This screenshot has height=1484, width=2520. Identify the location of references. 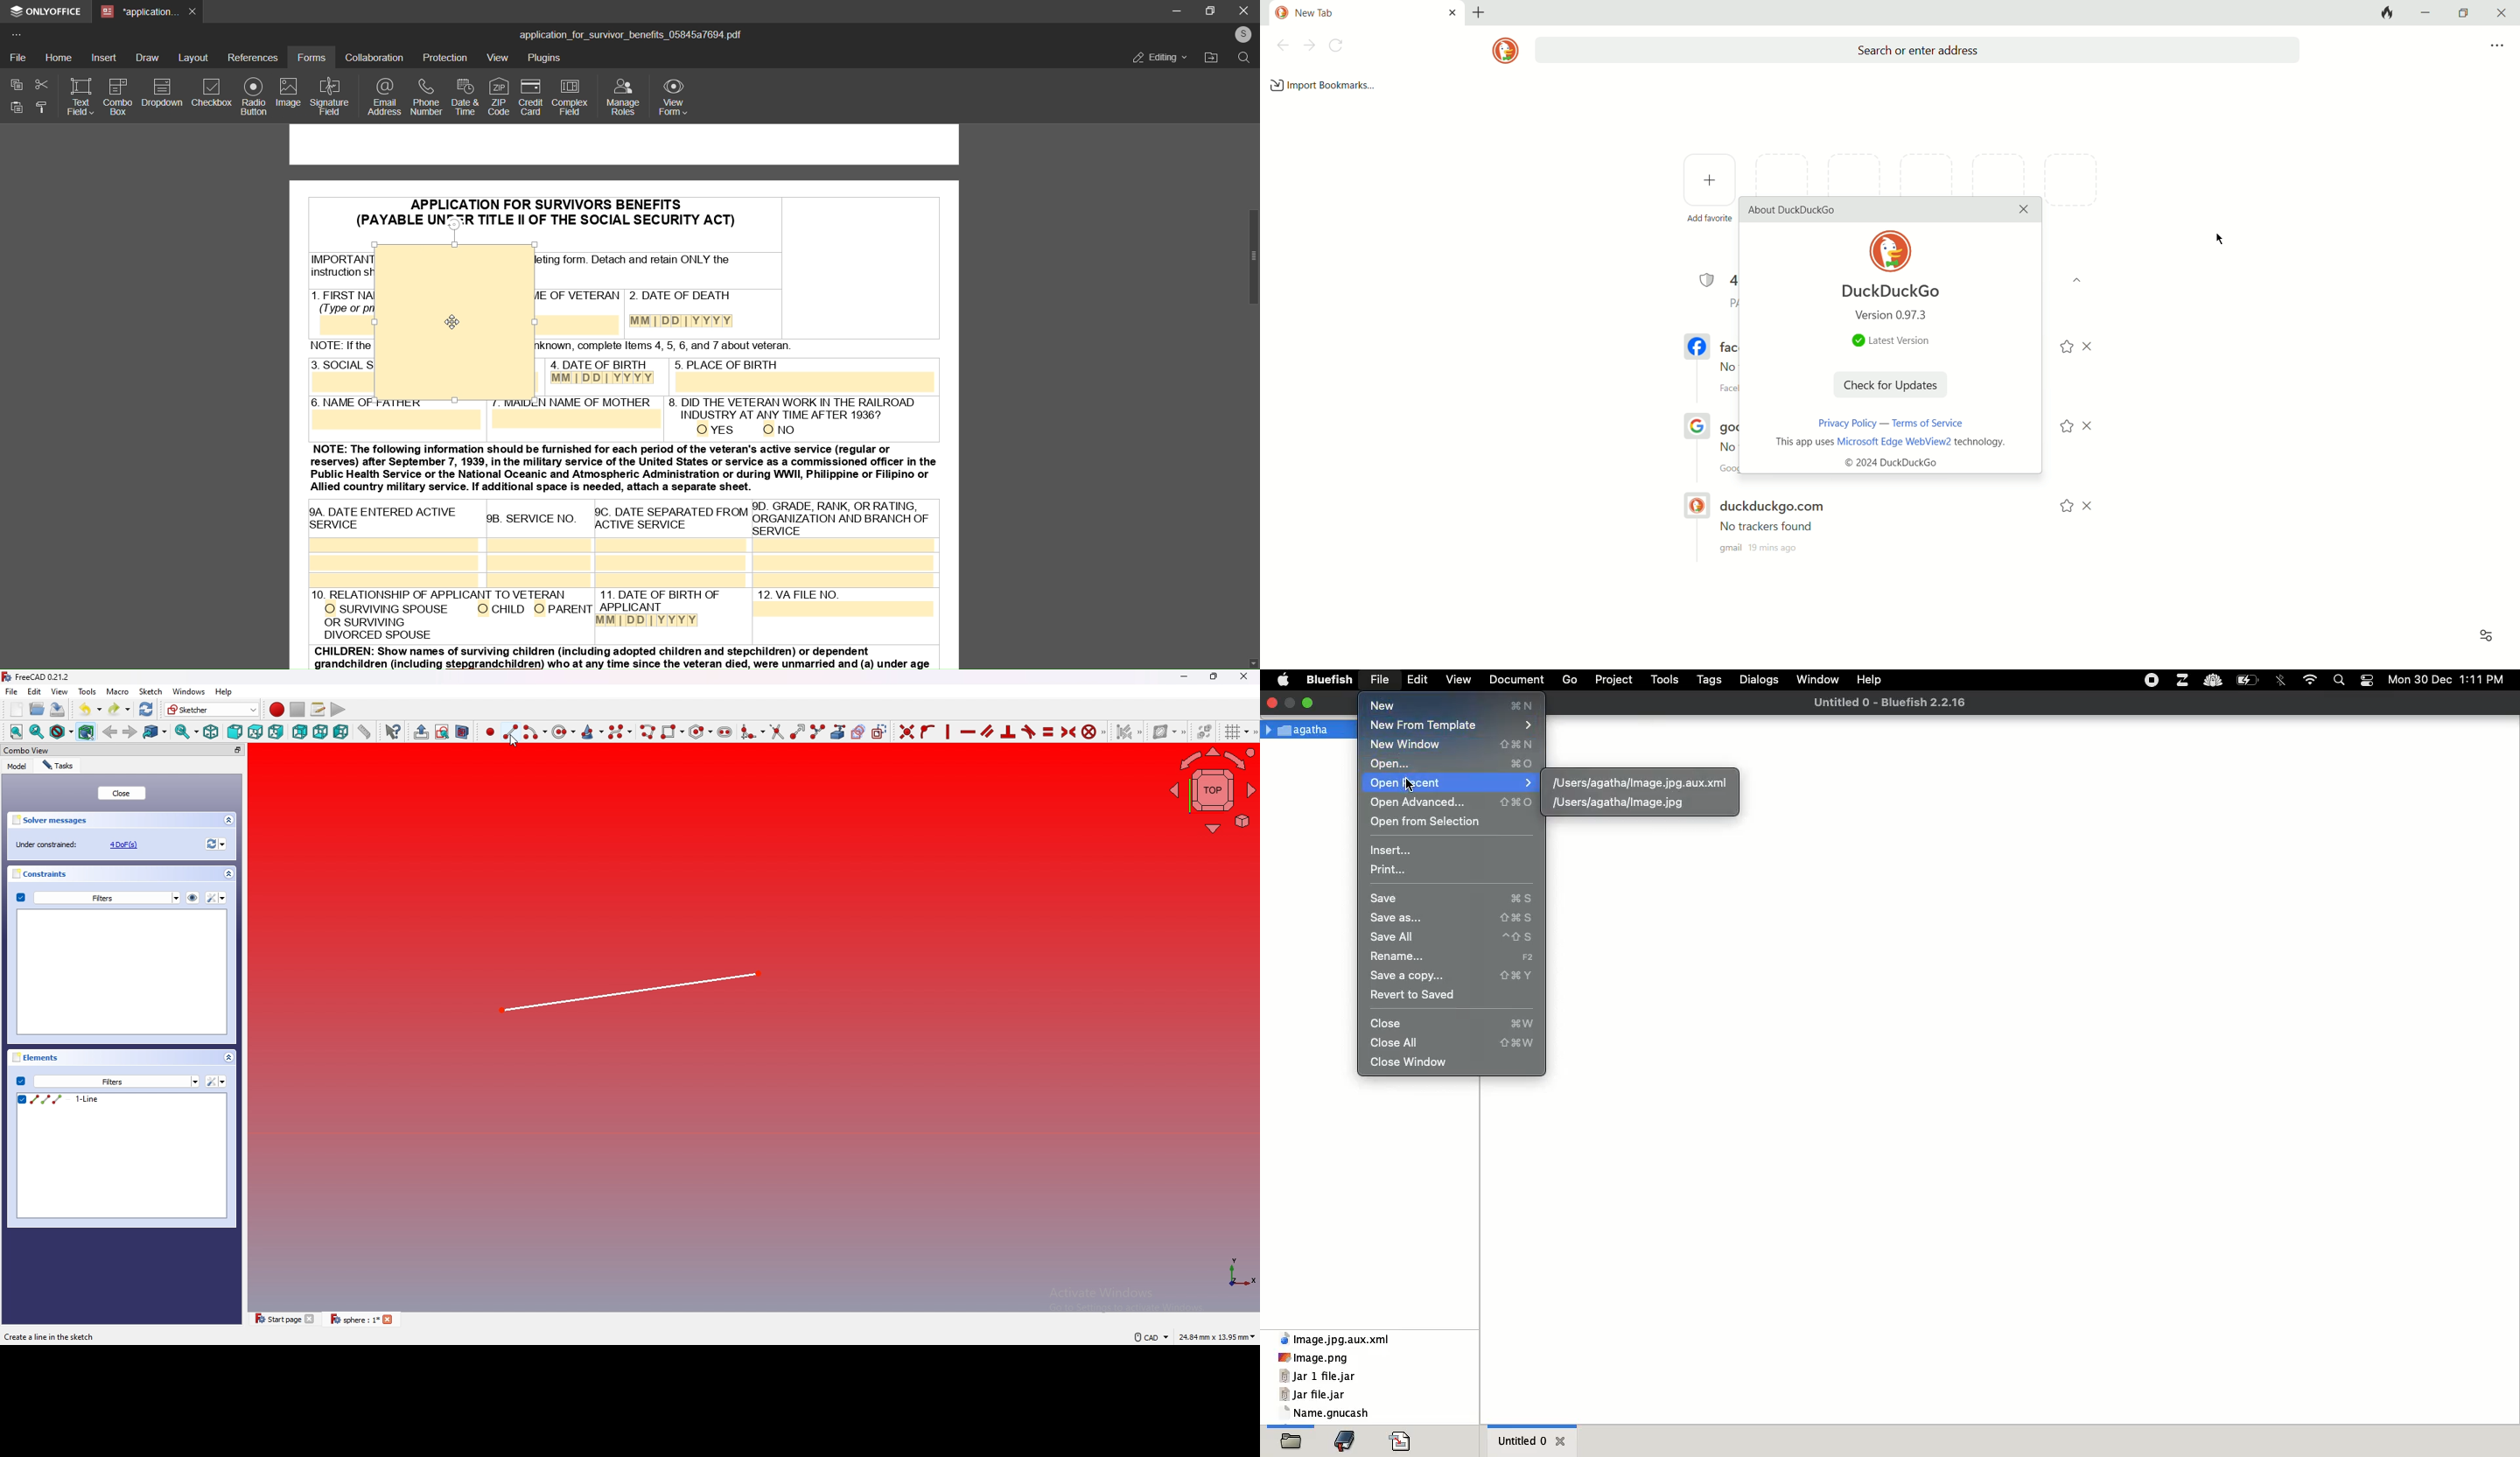
(253, 57).